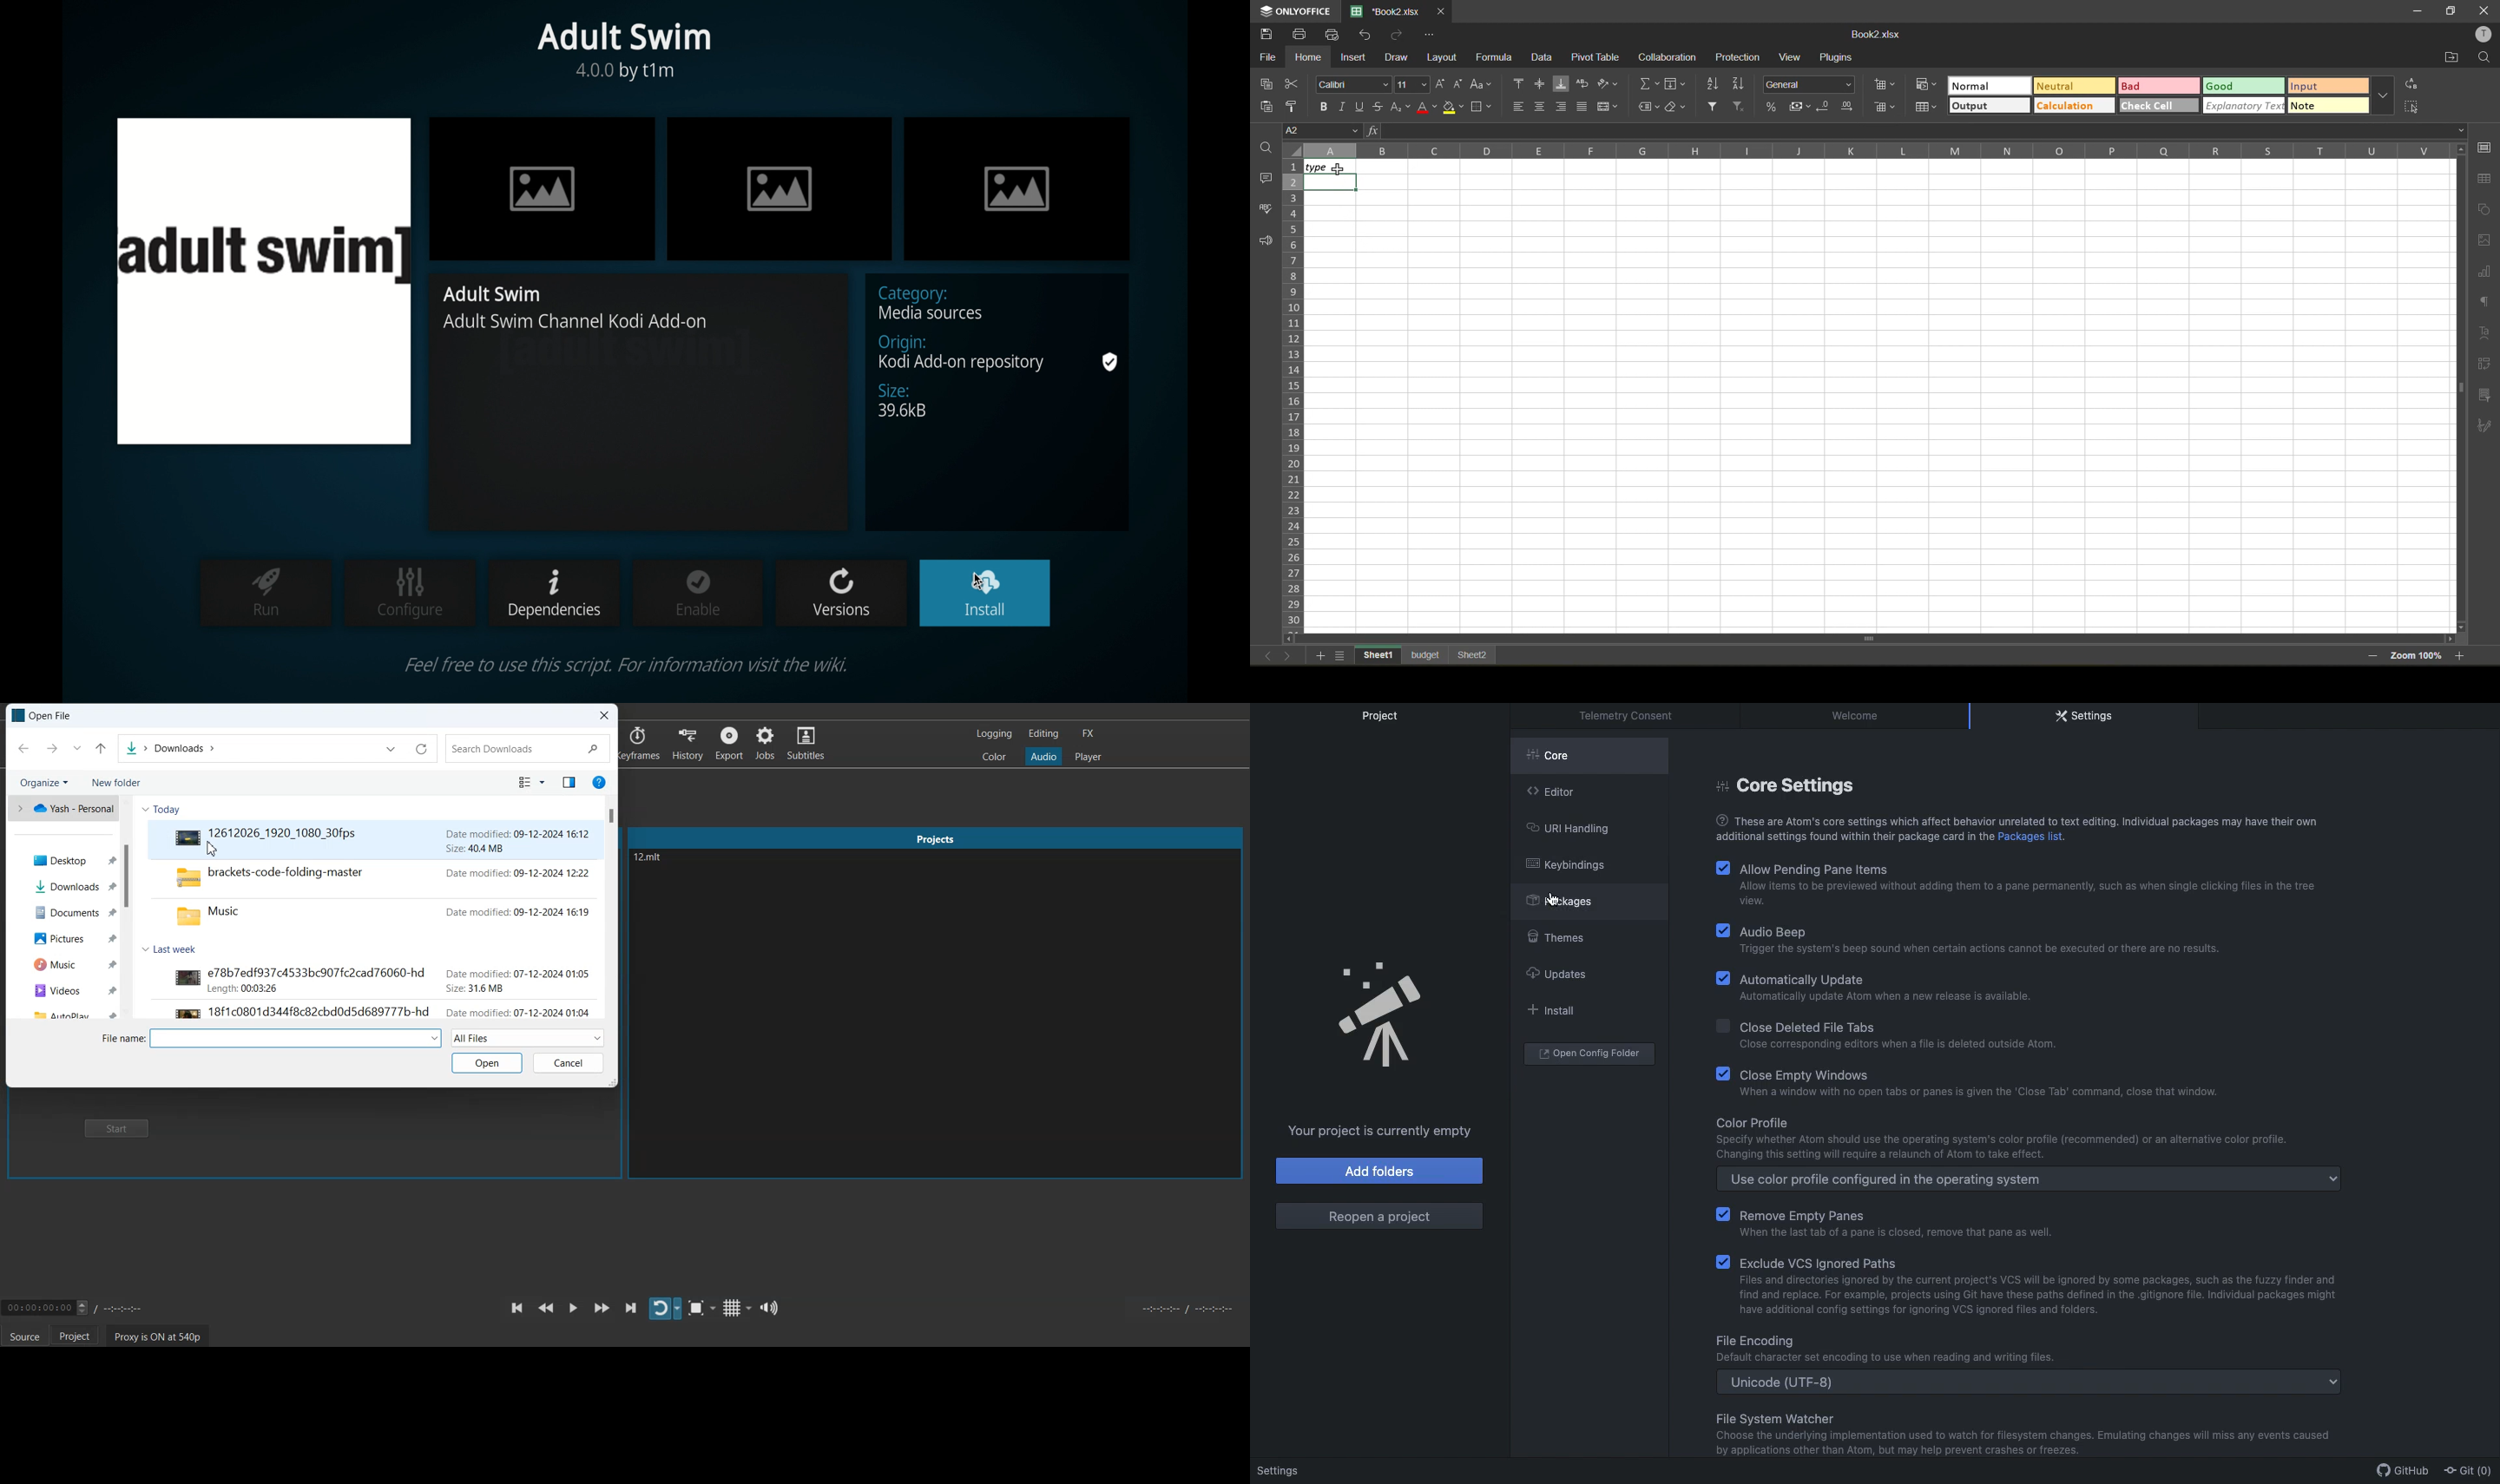 The image size is (2520, 1484). I want to click on align top, so click(1518, 83).